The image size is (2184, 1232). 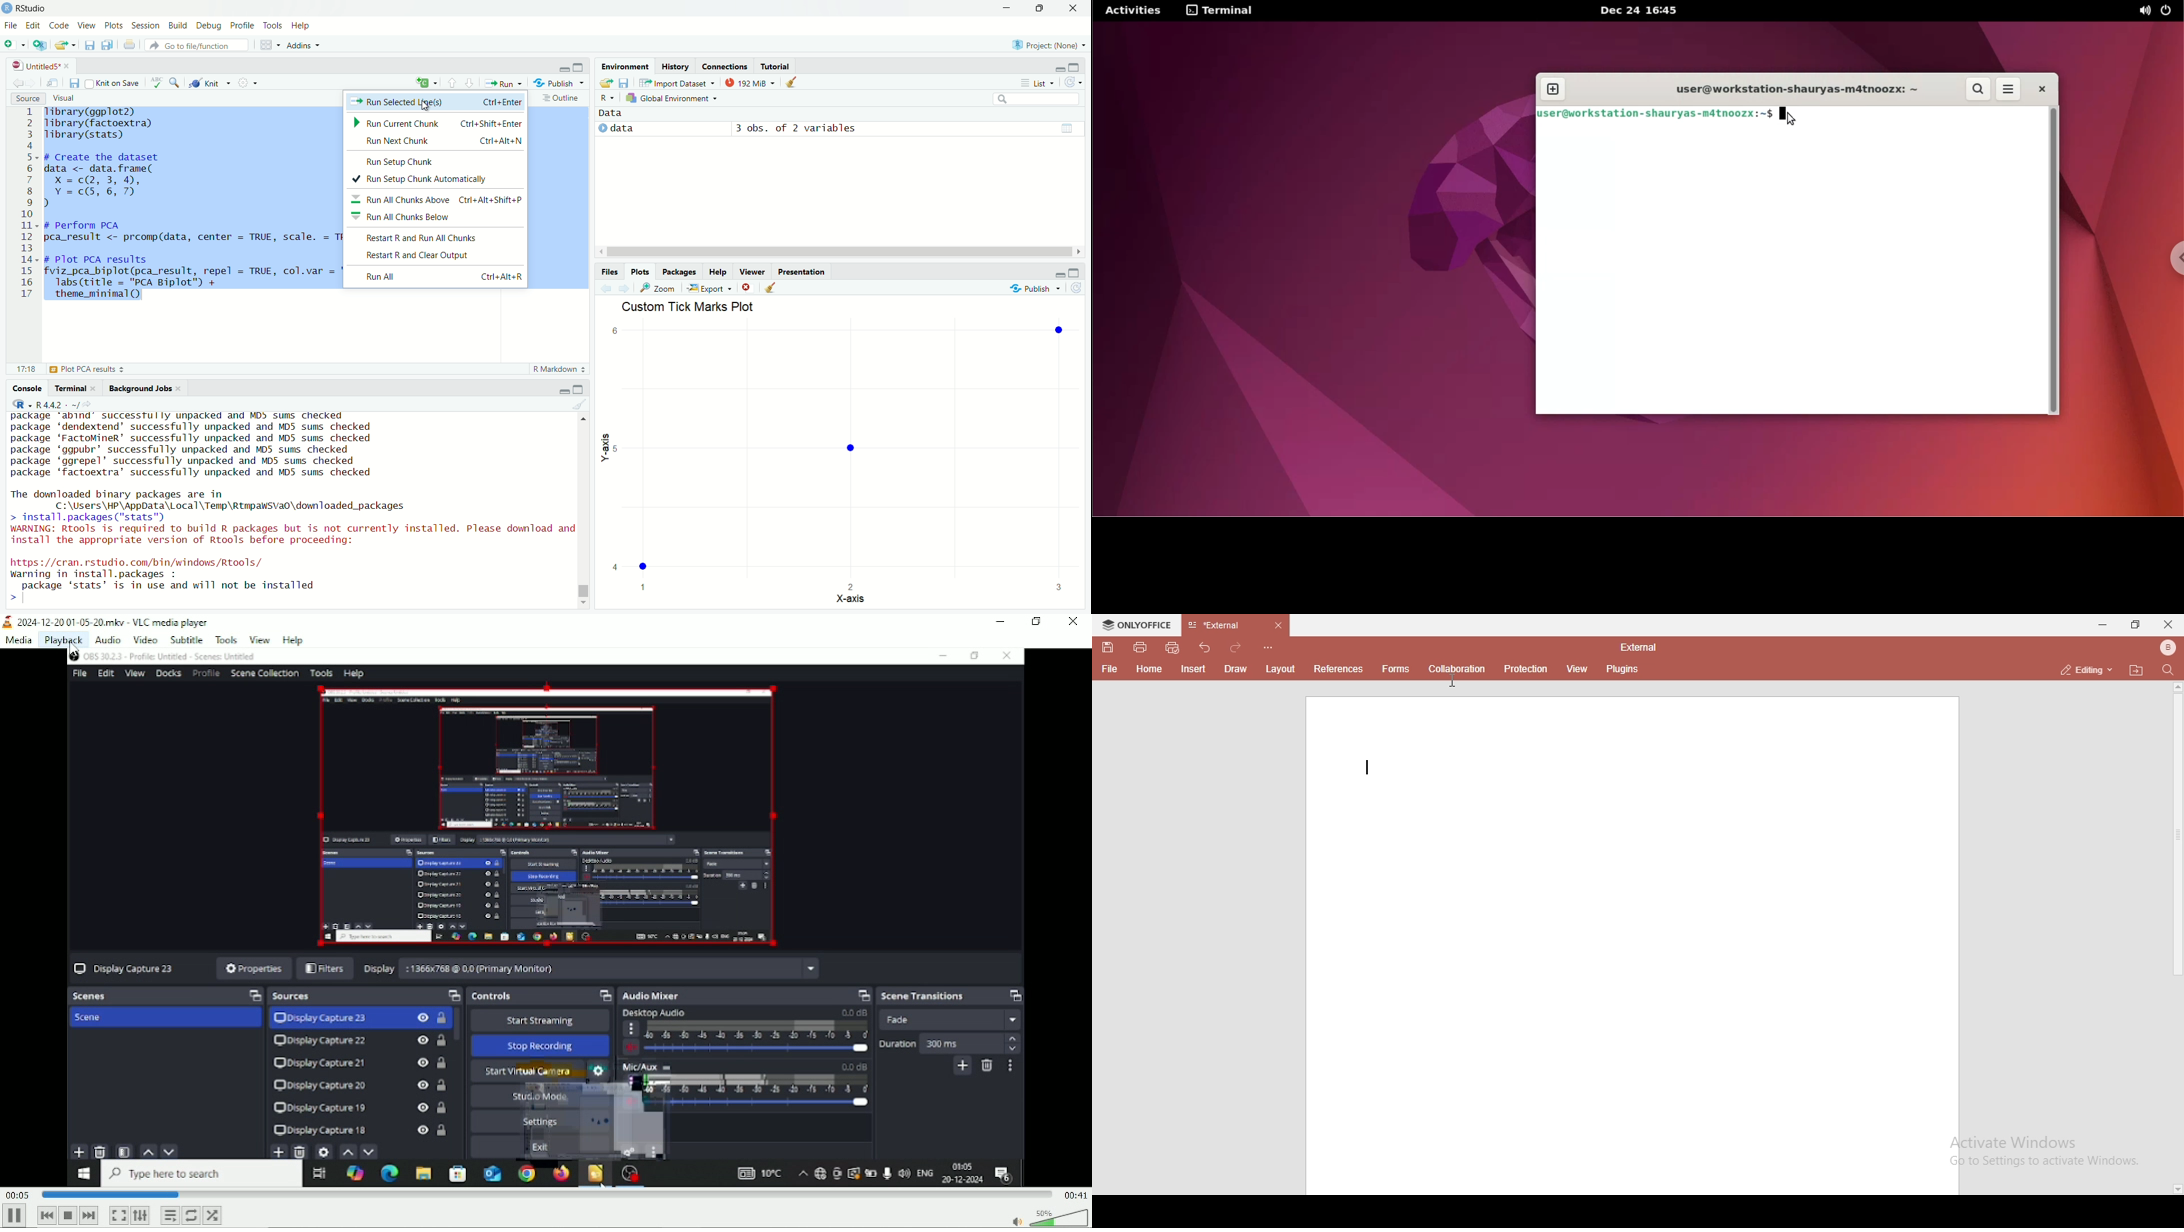 I want to click on 3obs. of 2 variable, so click(x=902, y=130).